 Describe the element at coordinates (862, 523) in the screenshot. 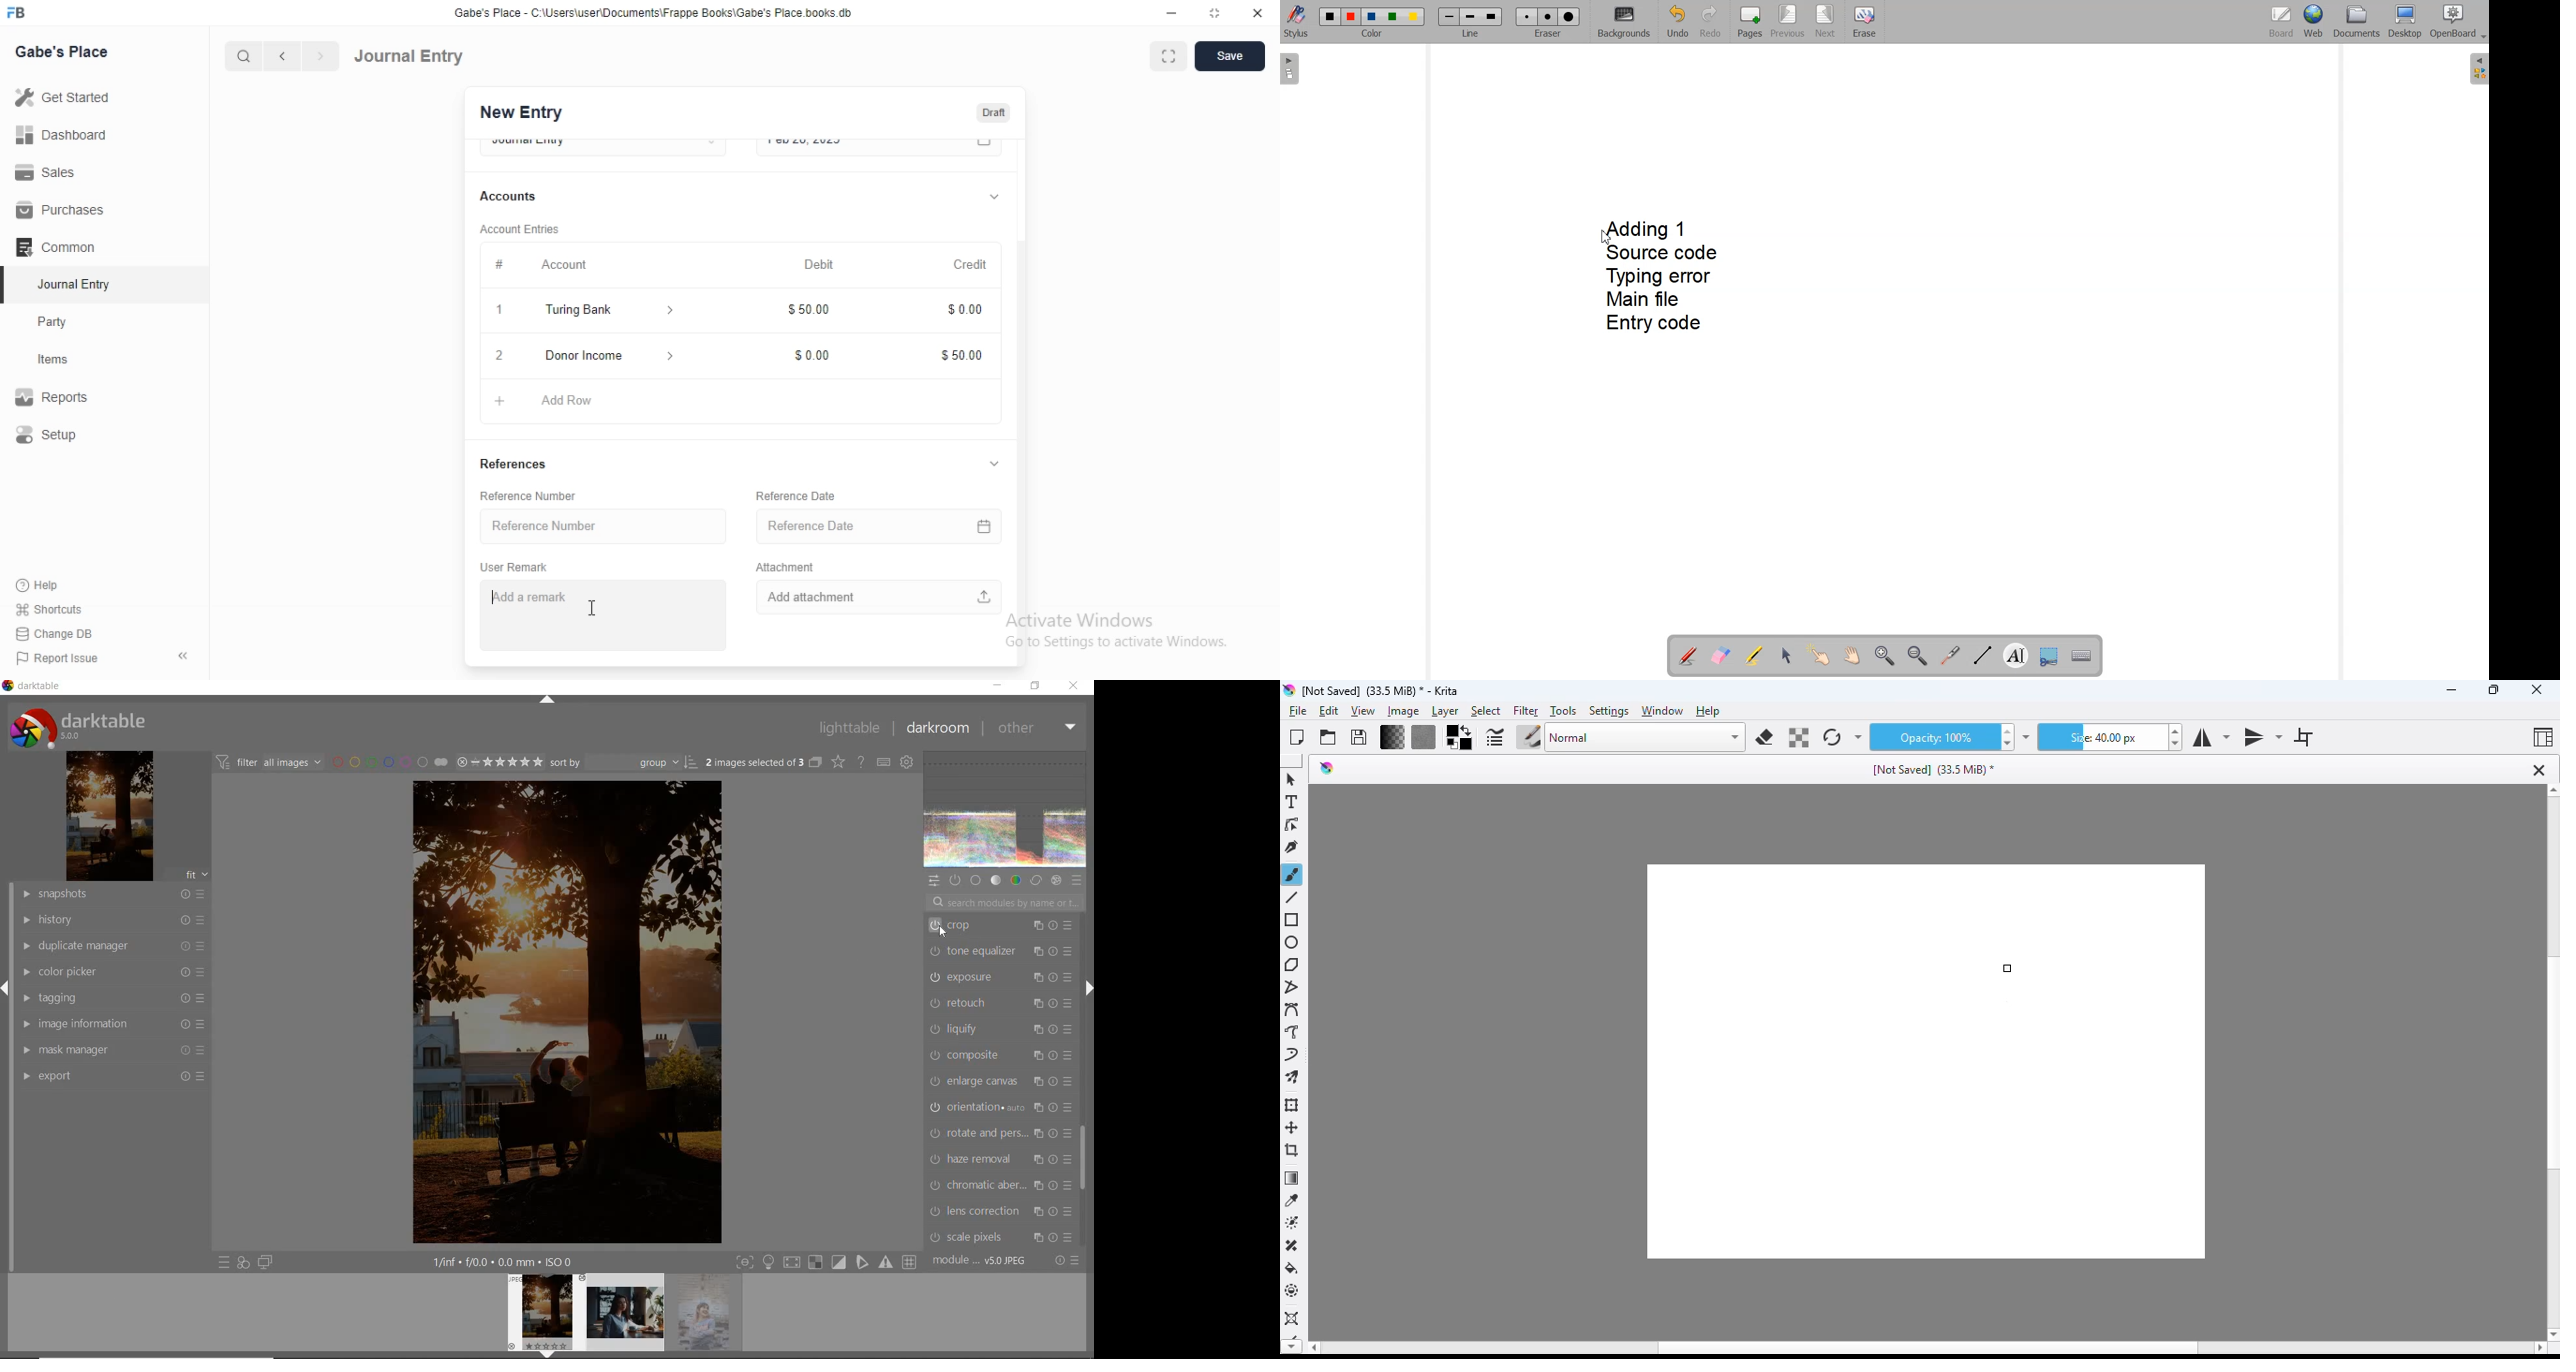

I see `Reference Date` at that location.